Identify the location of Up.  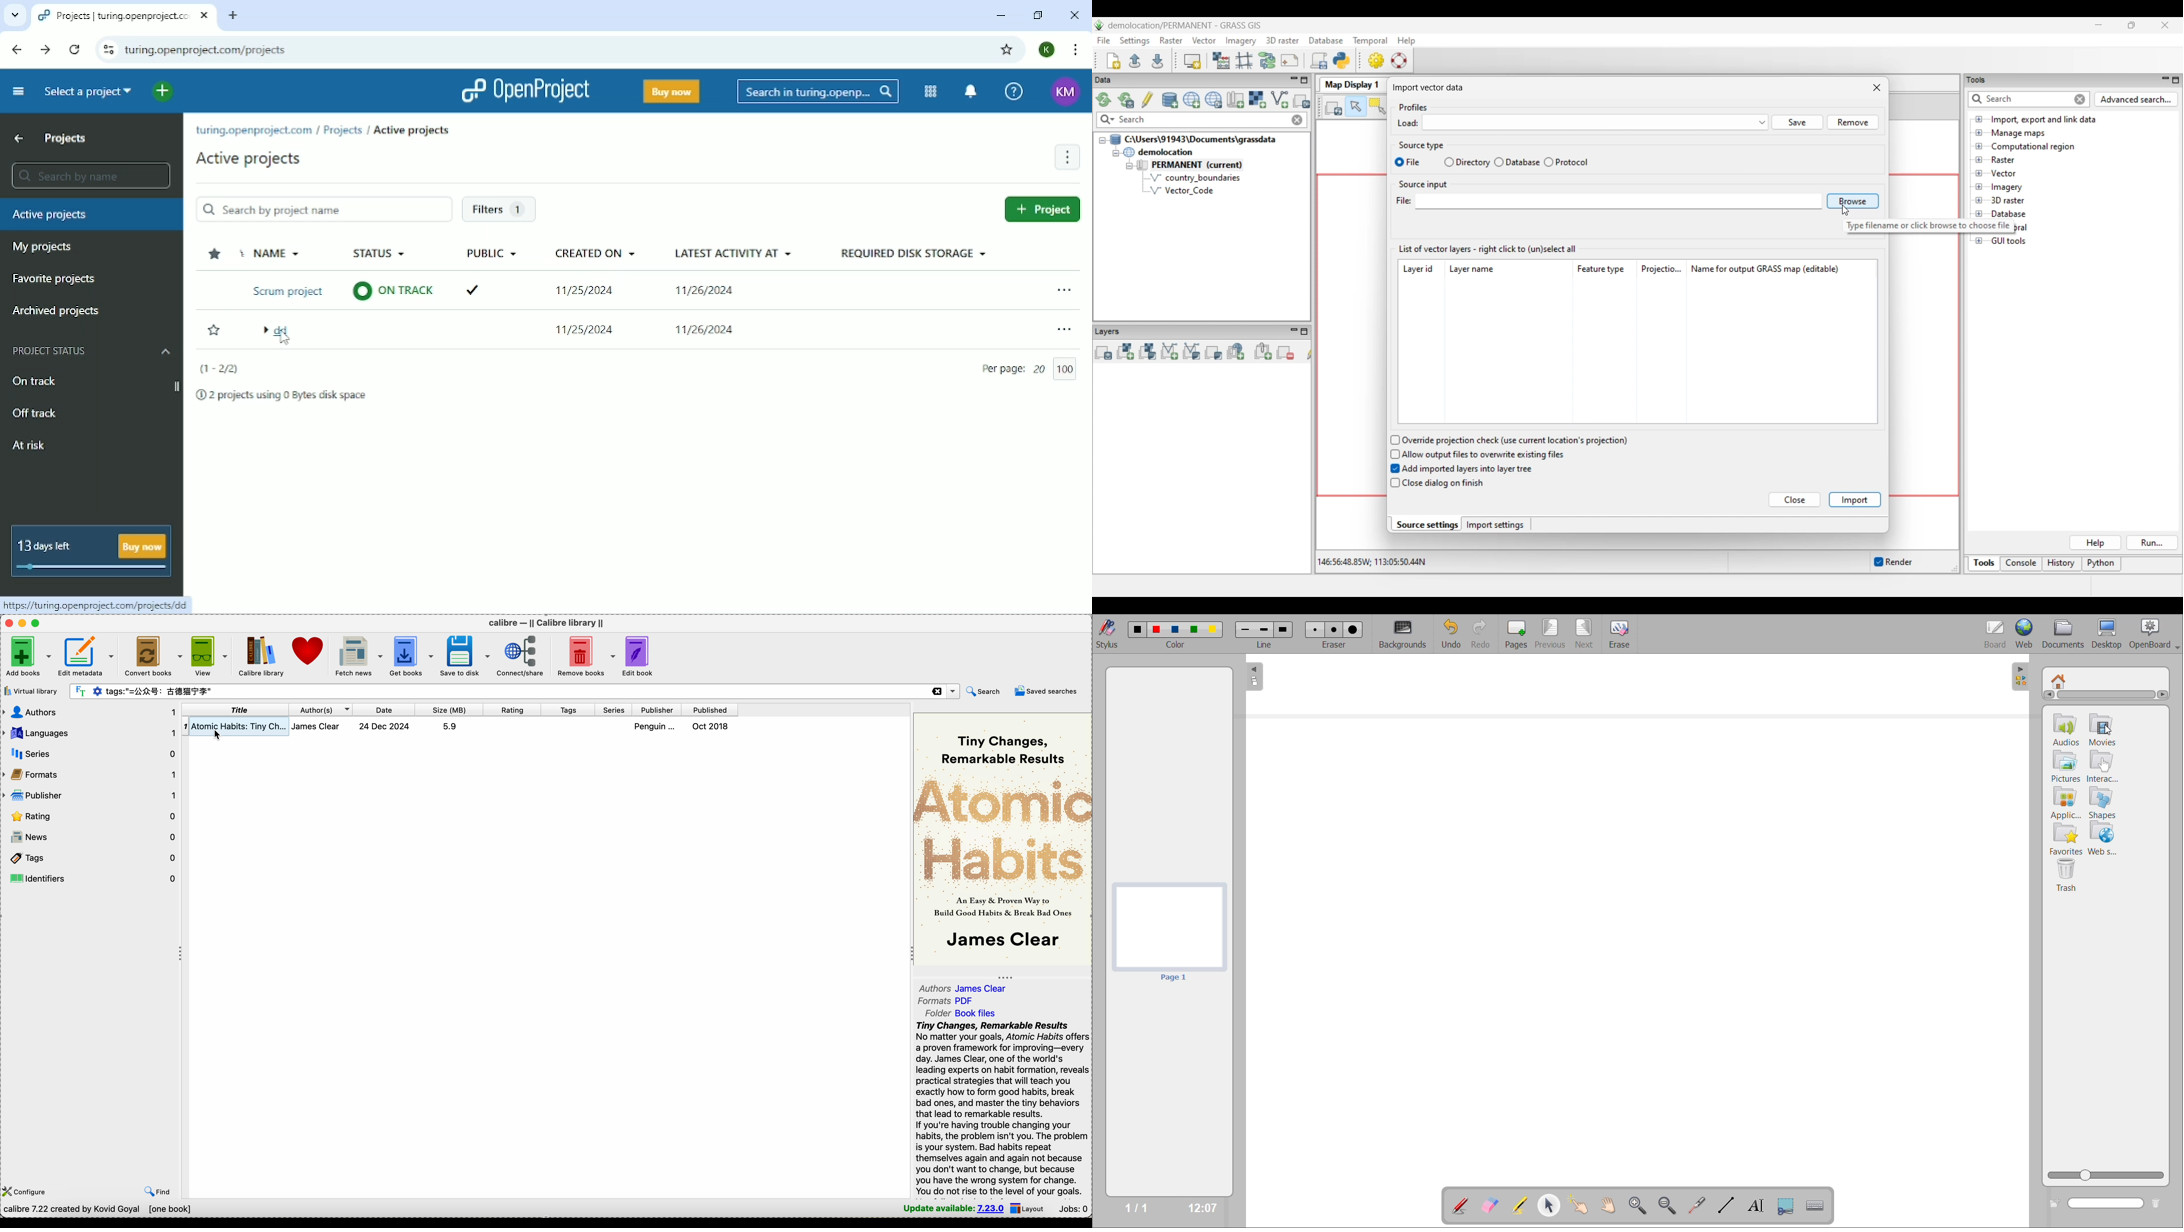
(19, 138).